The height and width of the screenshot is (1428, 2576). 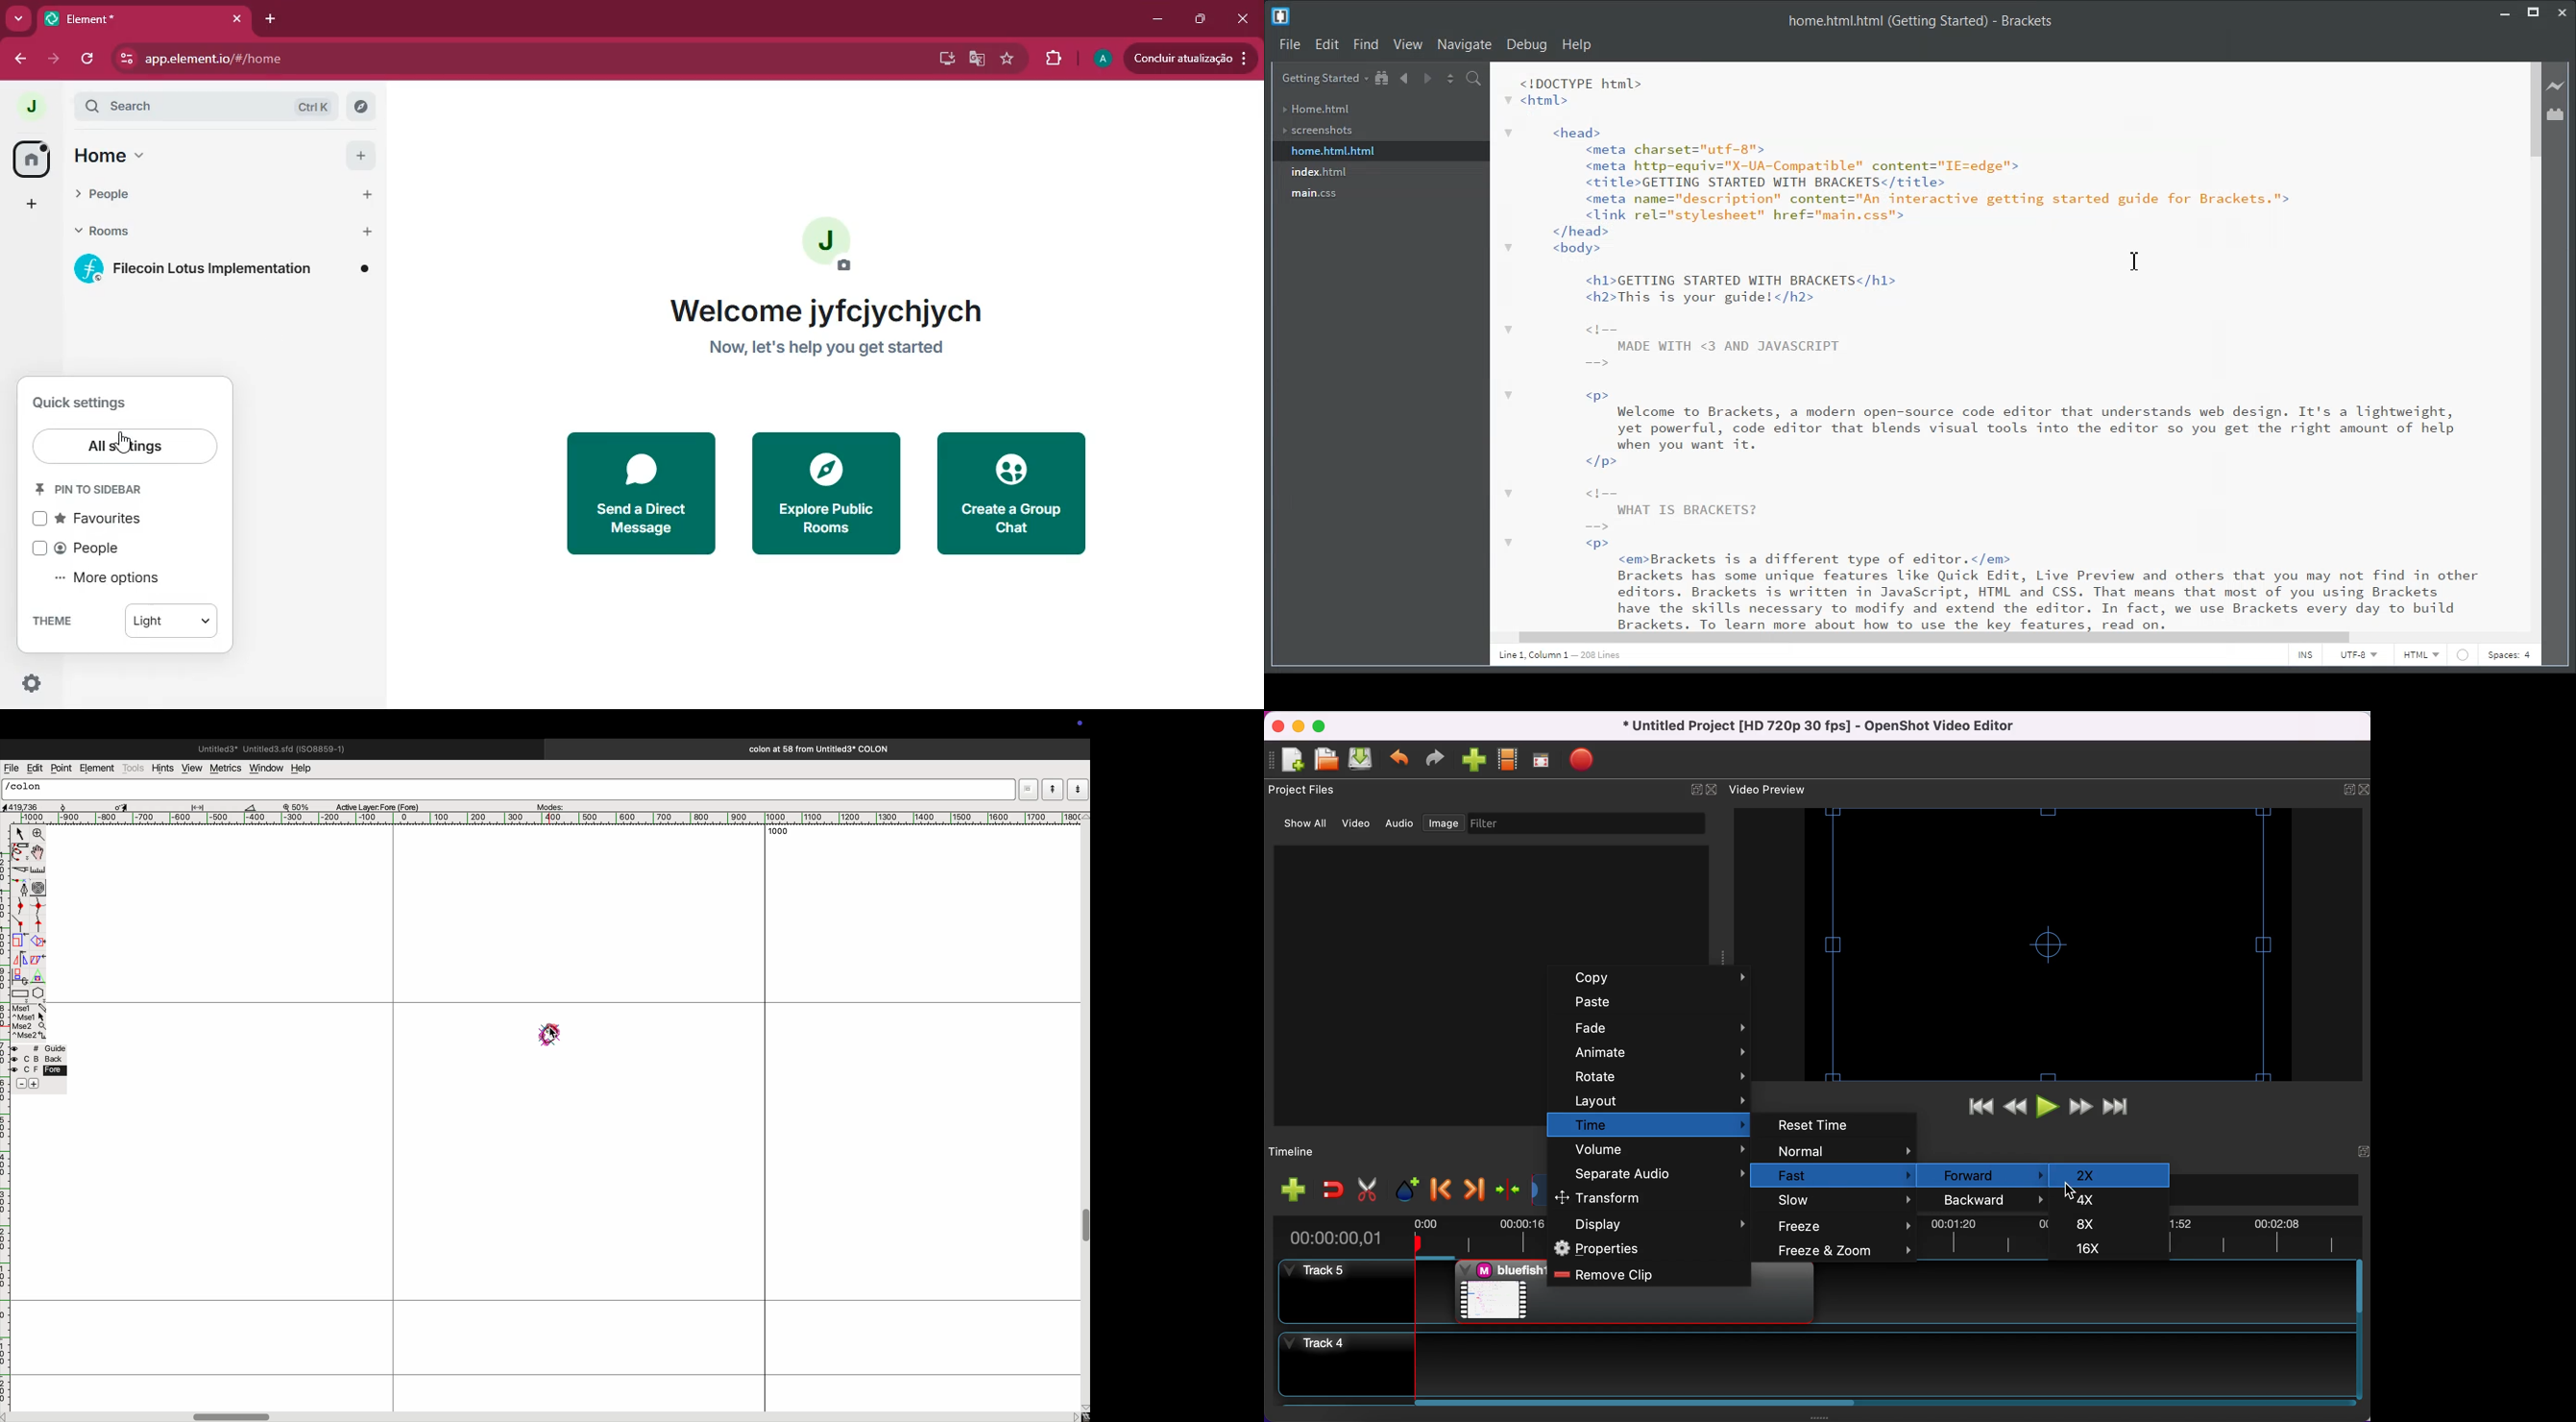 I want to click on minimize, so click(x=1154, y=19).